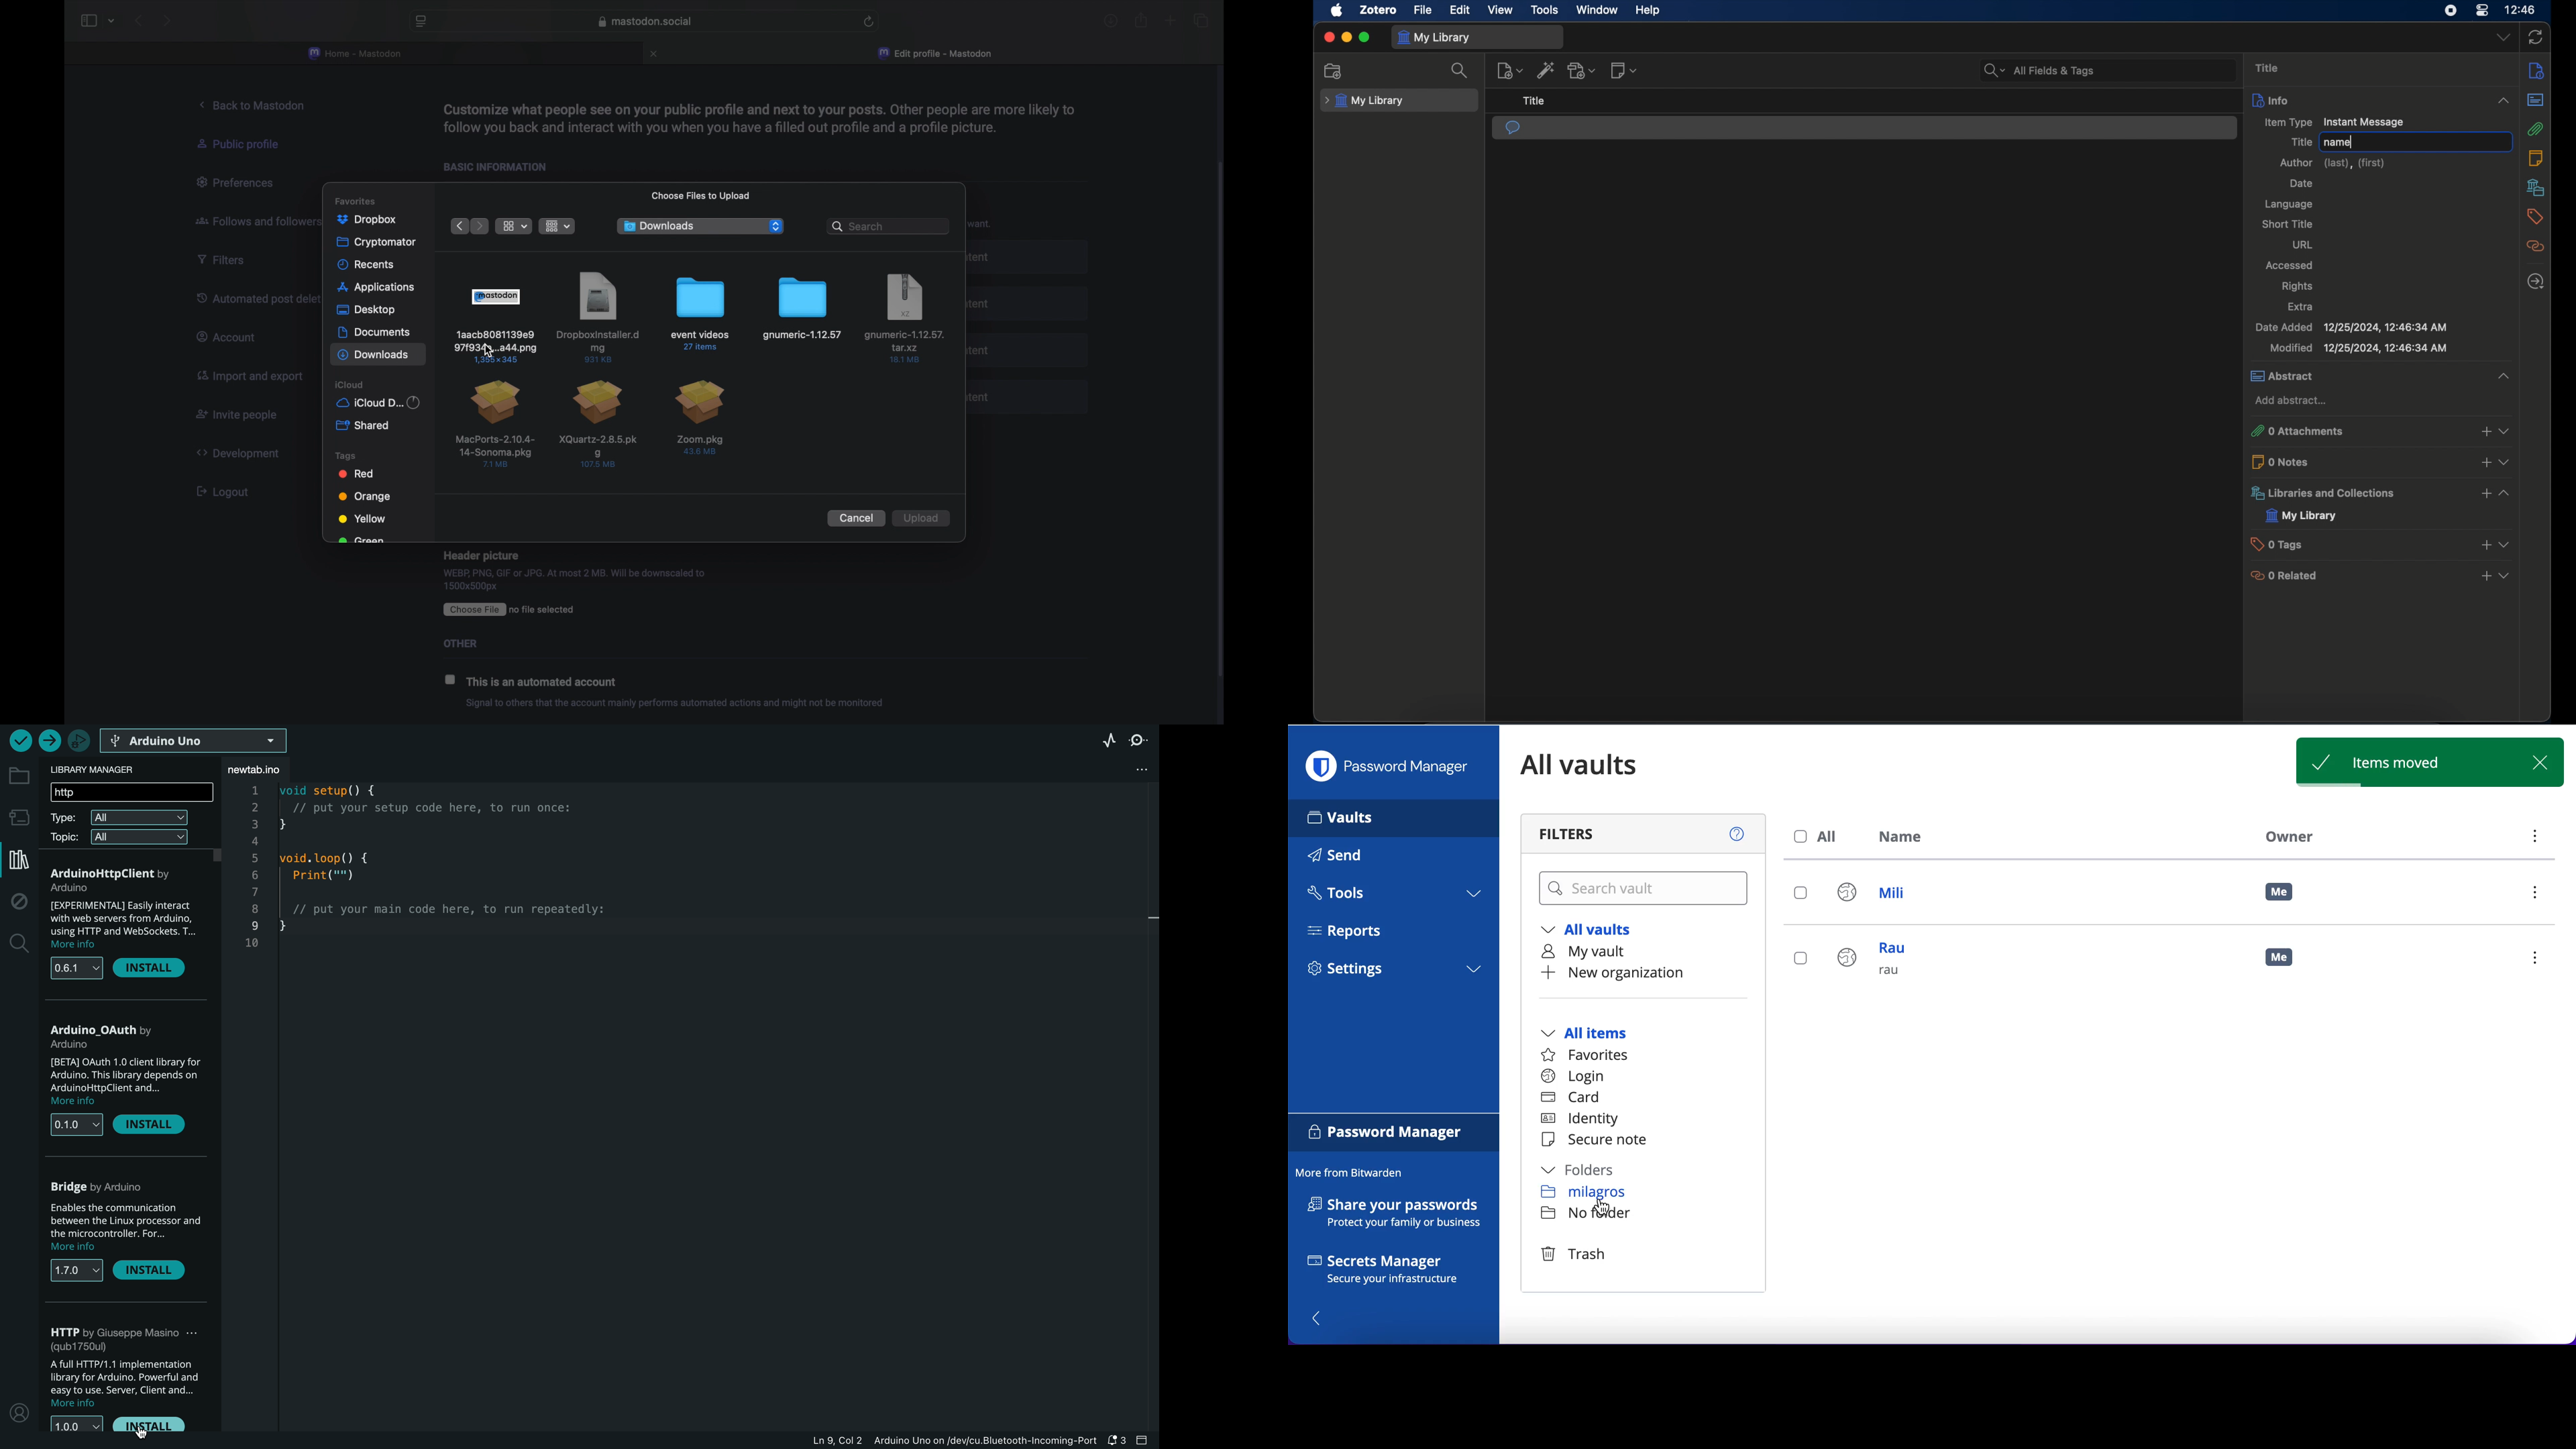  I want to click on maximize, so click(1364, 37).